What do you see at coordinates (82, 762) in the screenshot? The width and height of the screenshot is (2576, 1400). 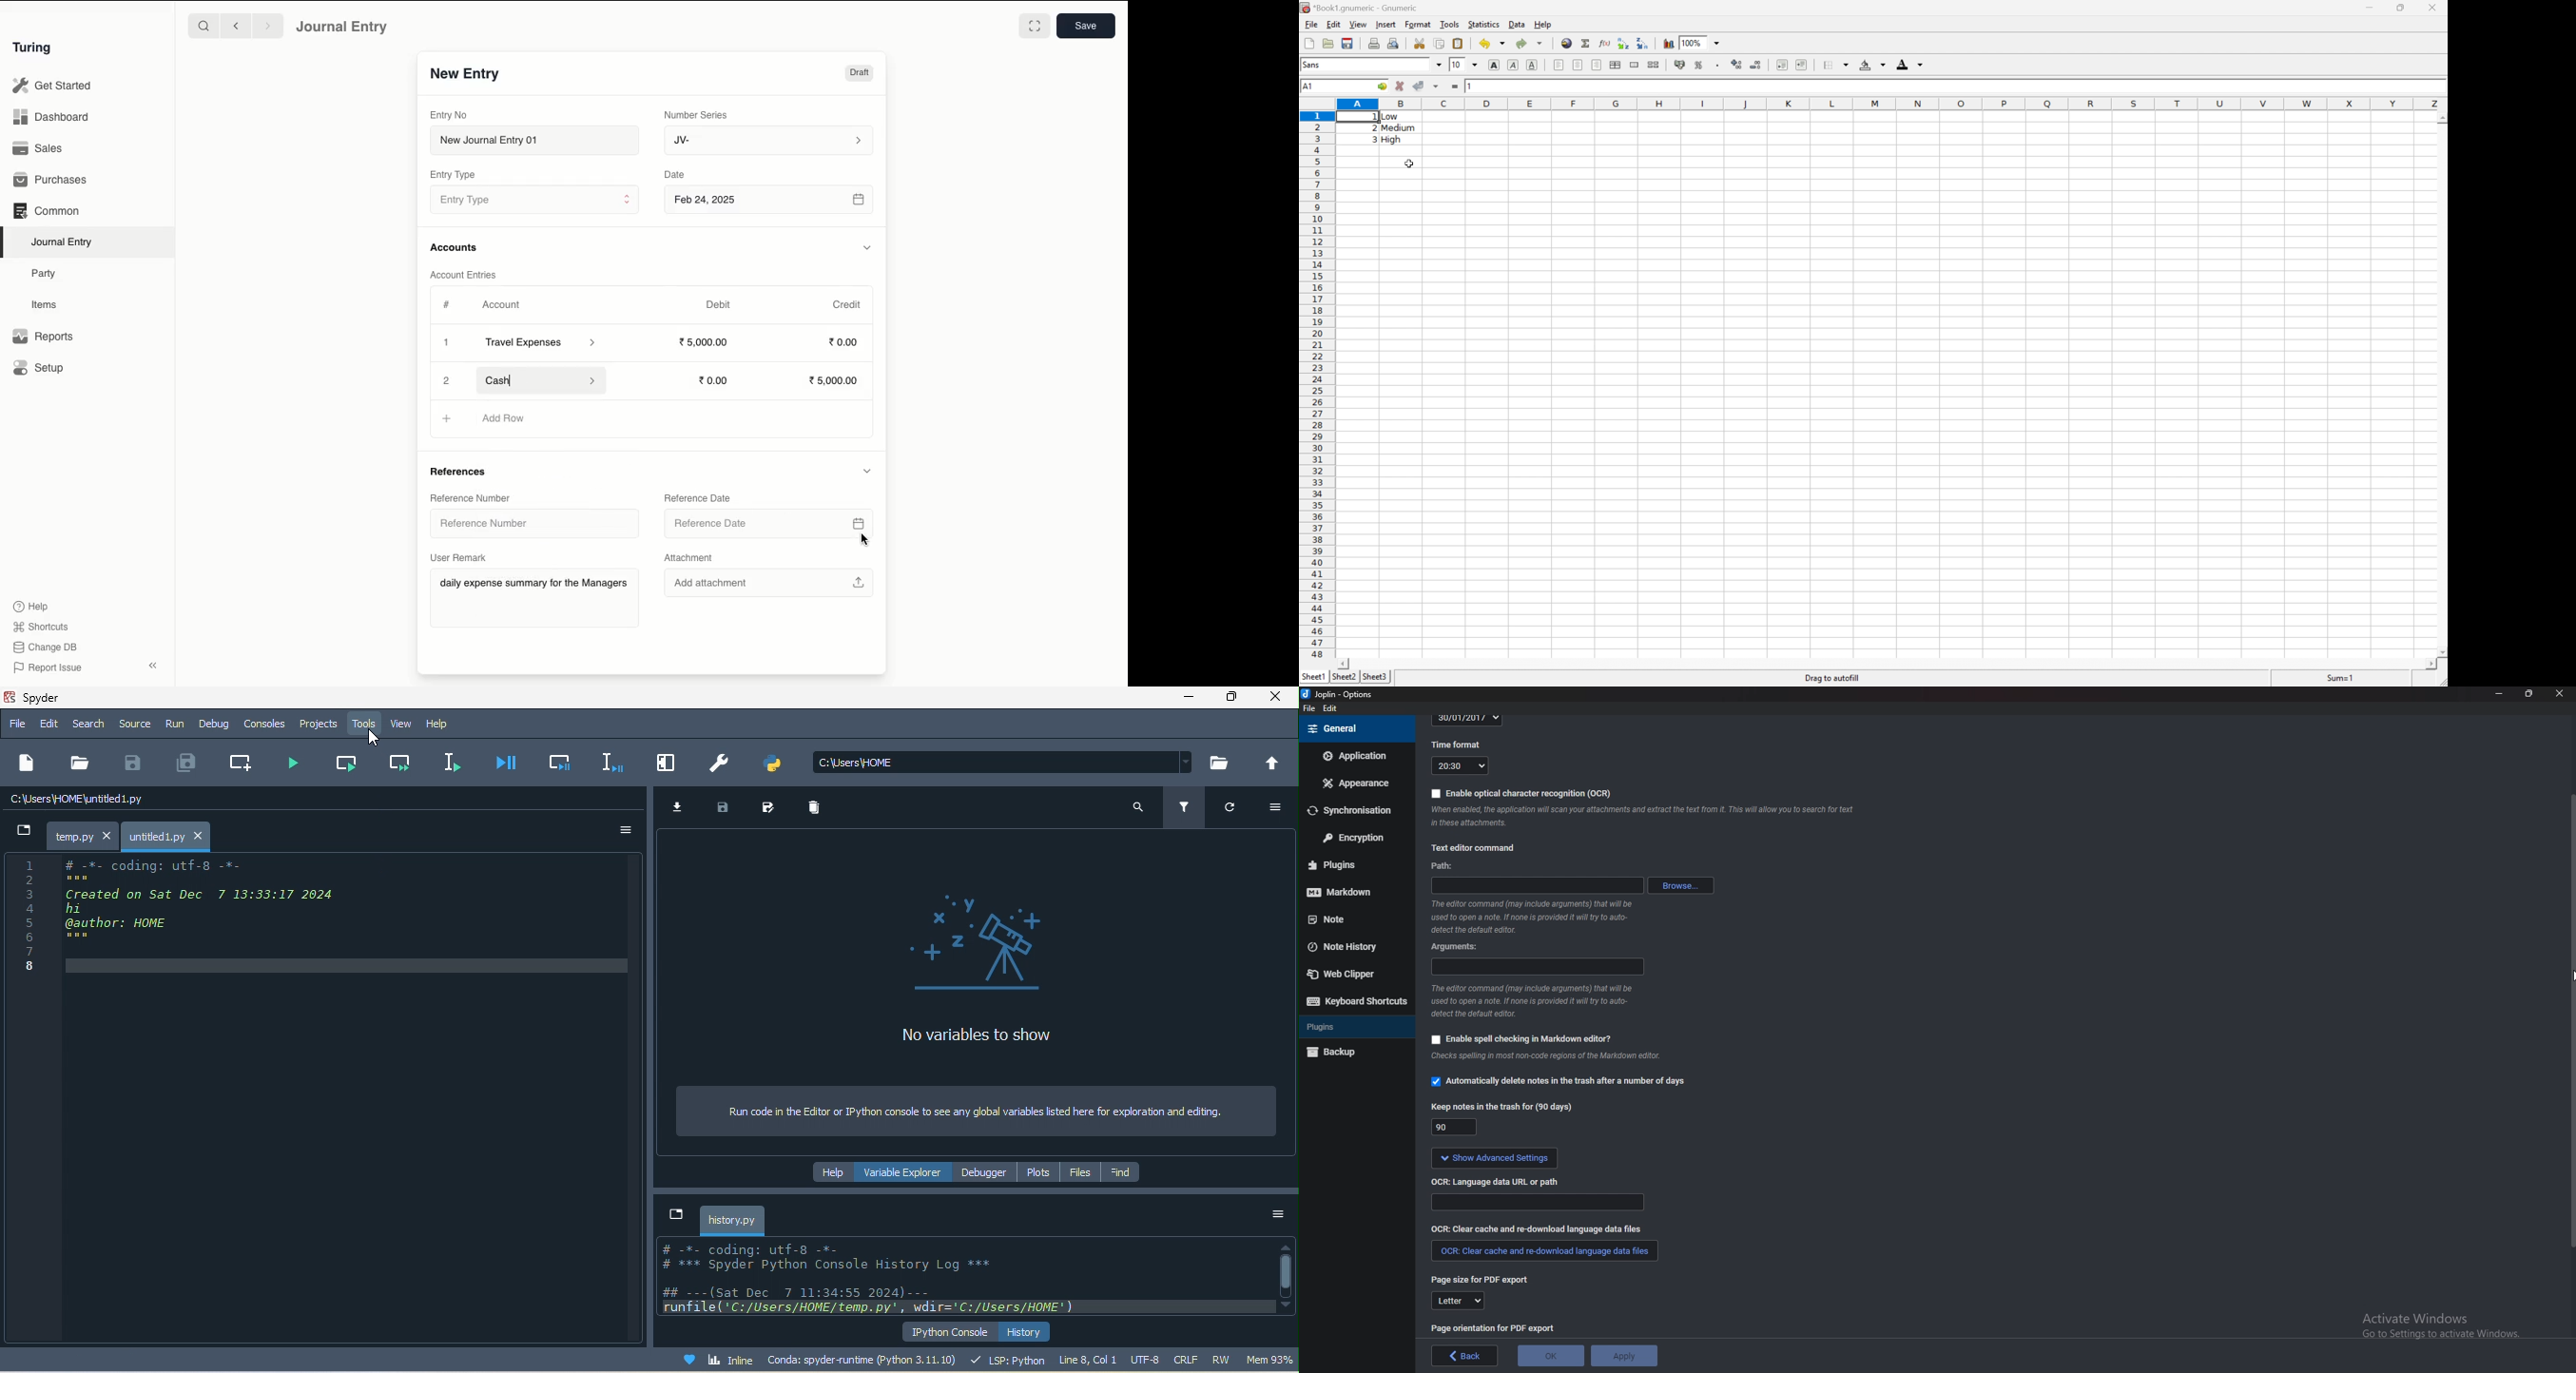 I see `file` at bounding box center [82, 762].